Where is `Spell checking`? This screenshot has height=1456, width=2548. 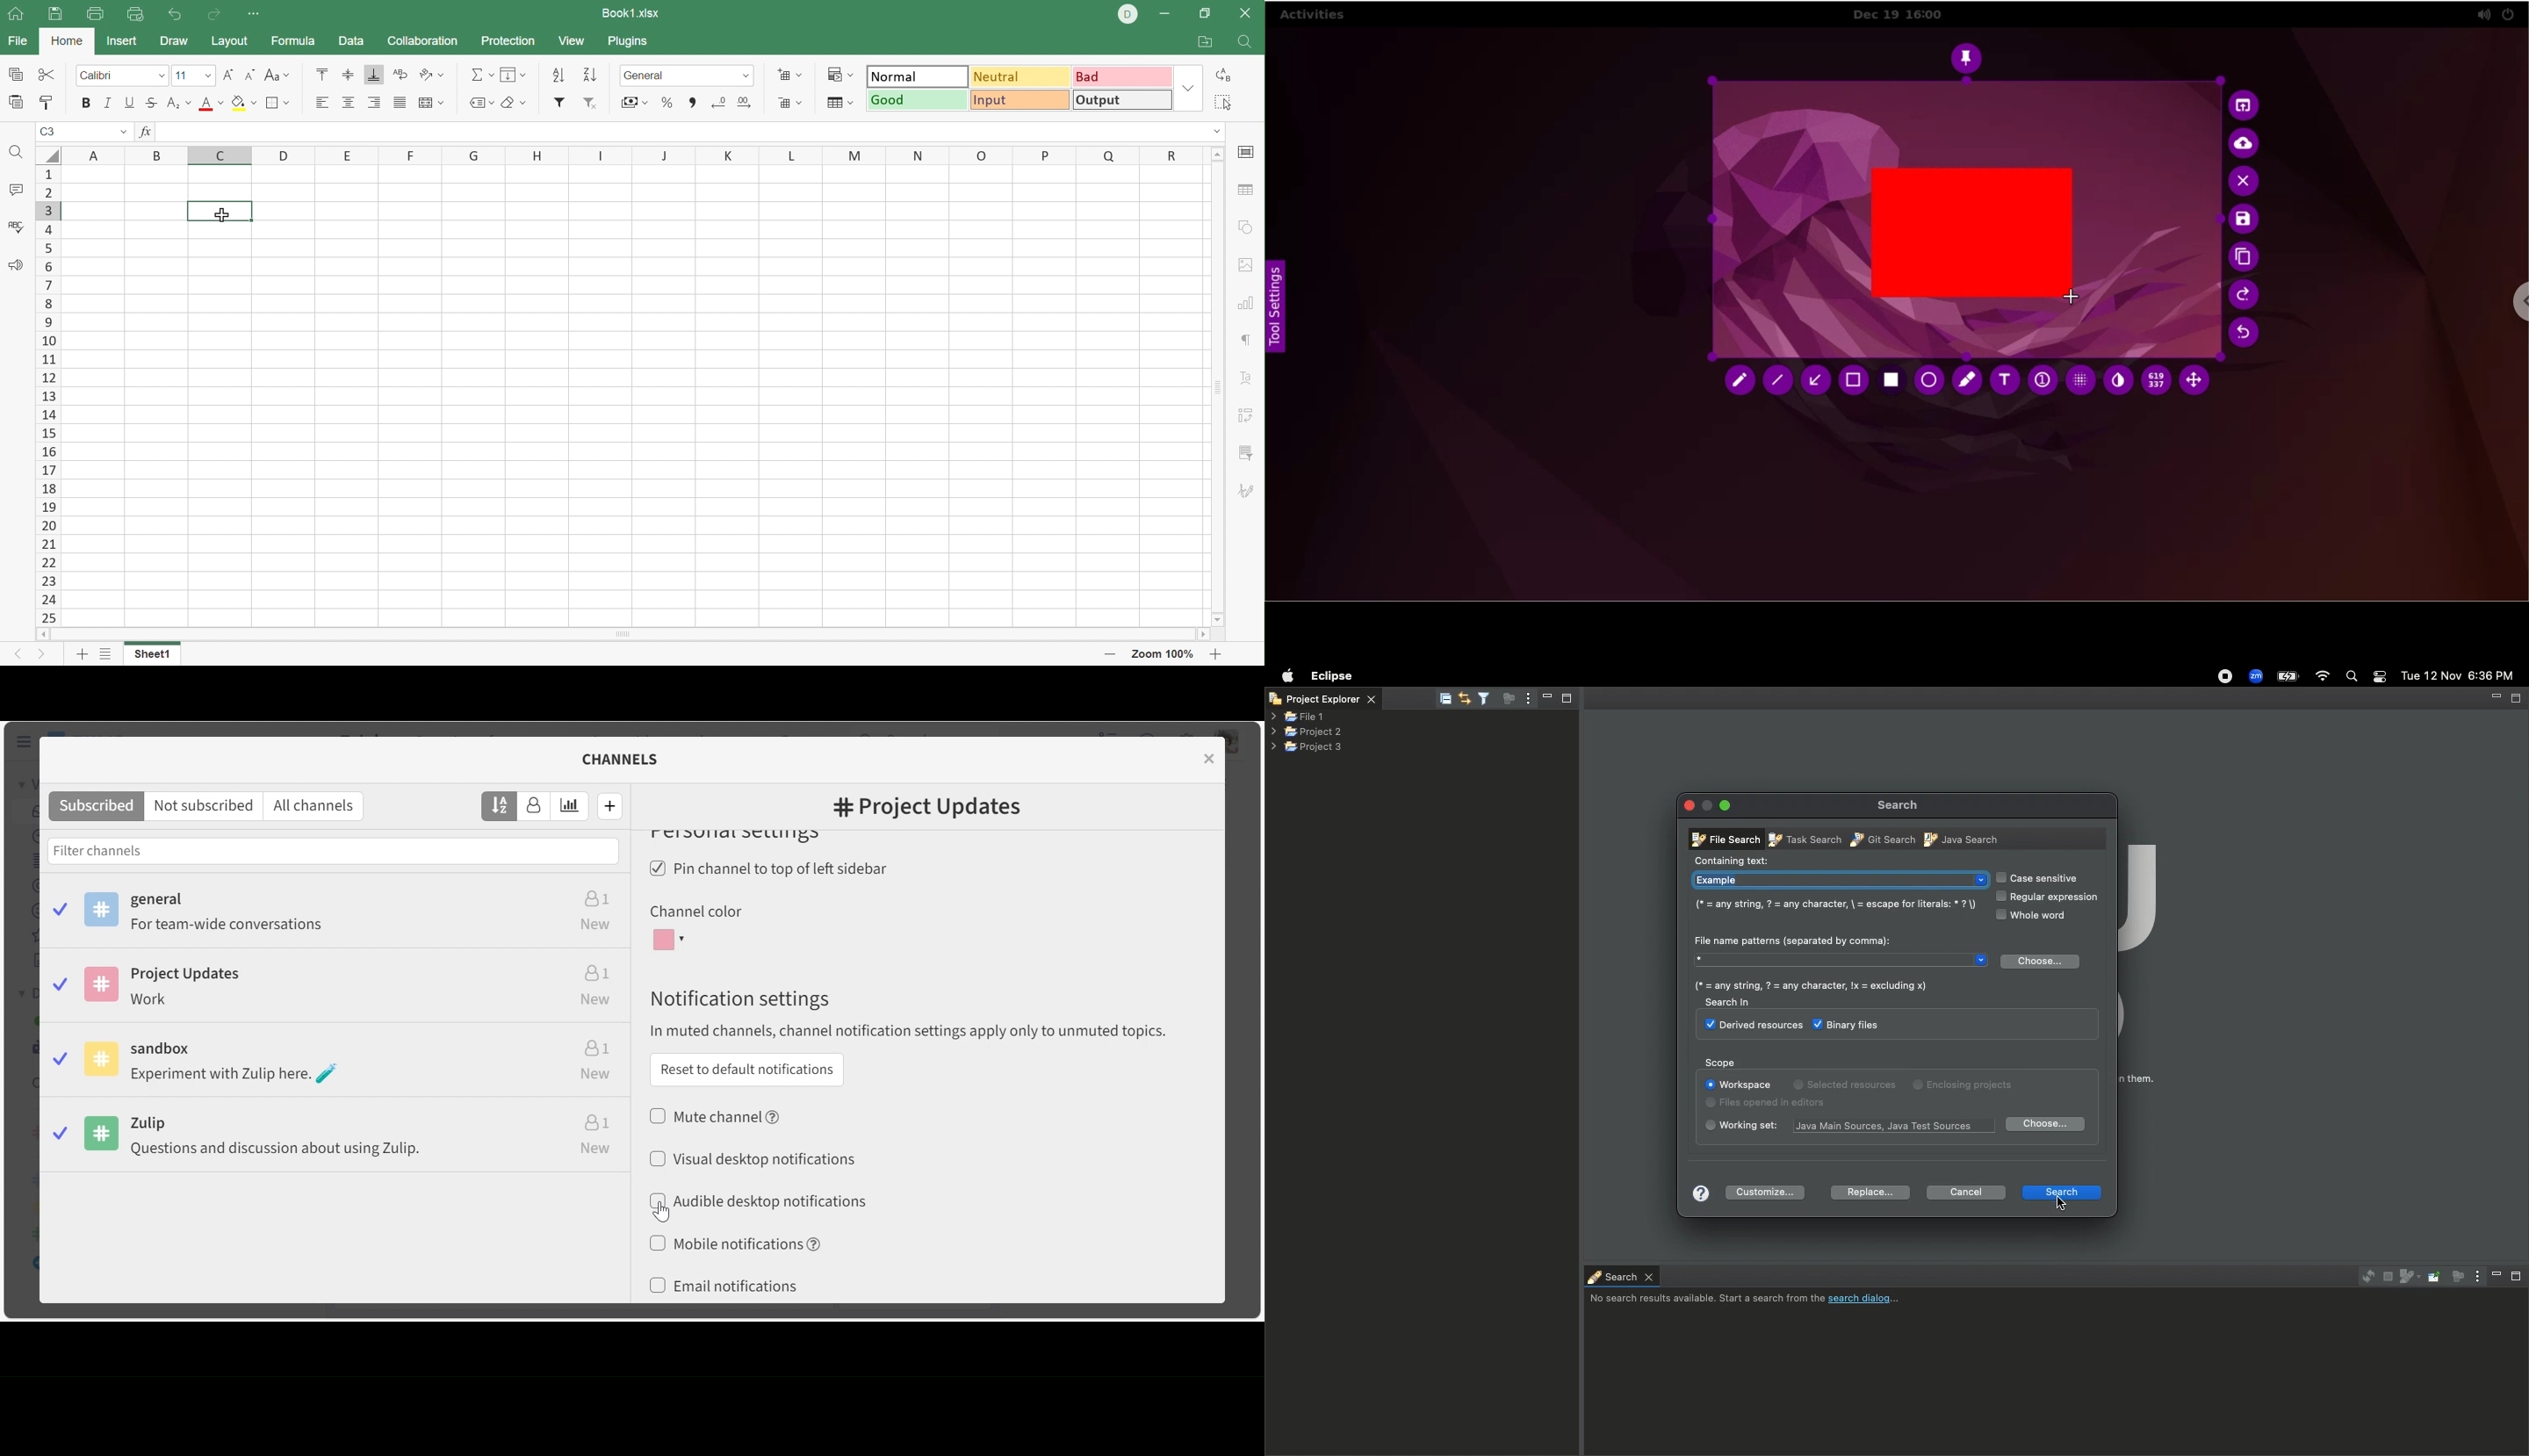 Spell checking is located at coordinates (16, 229).